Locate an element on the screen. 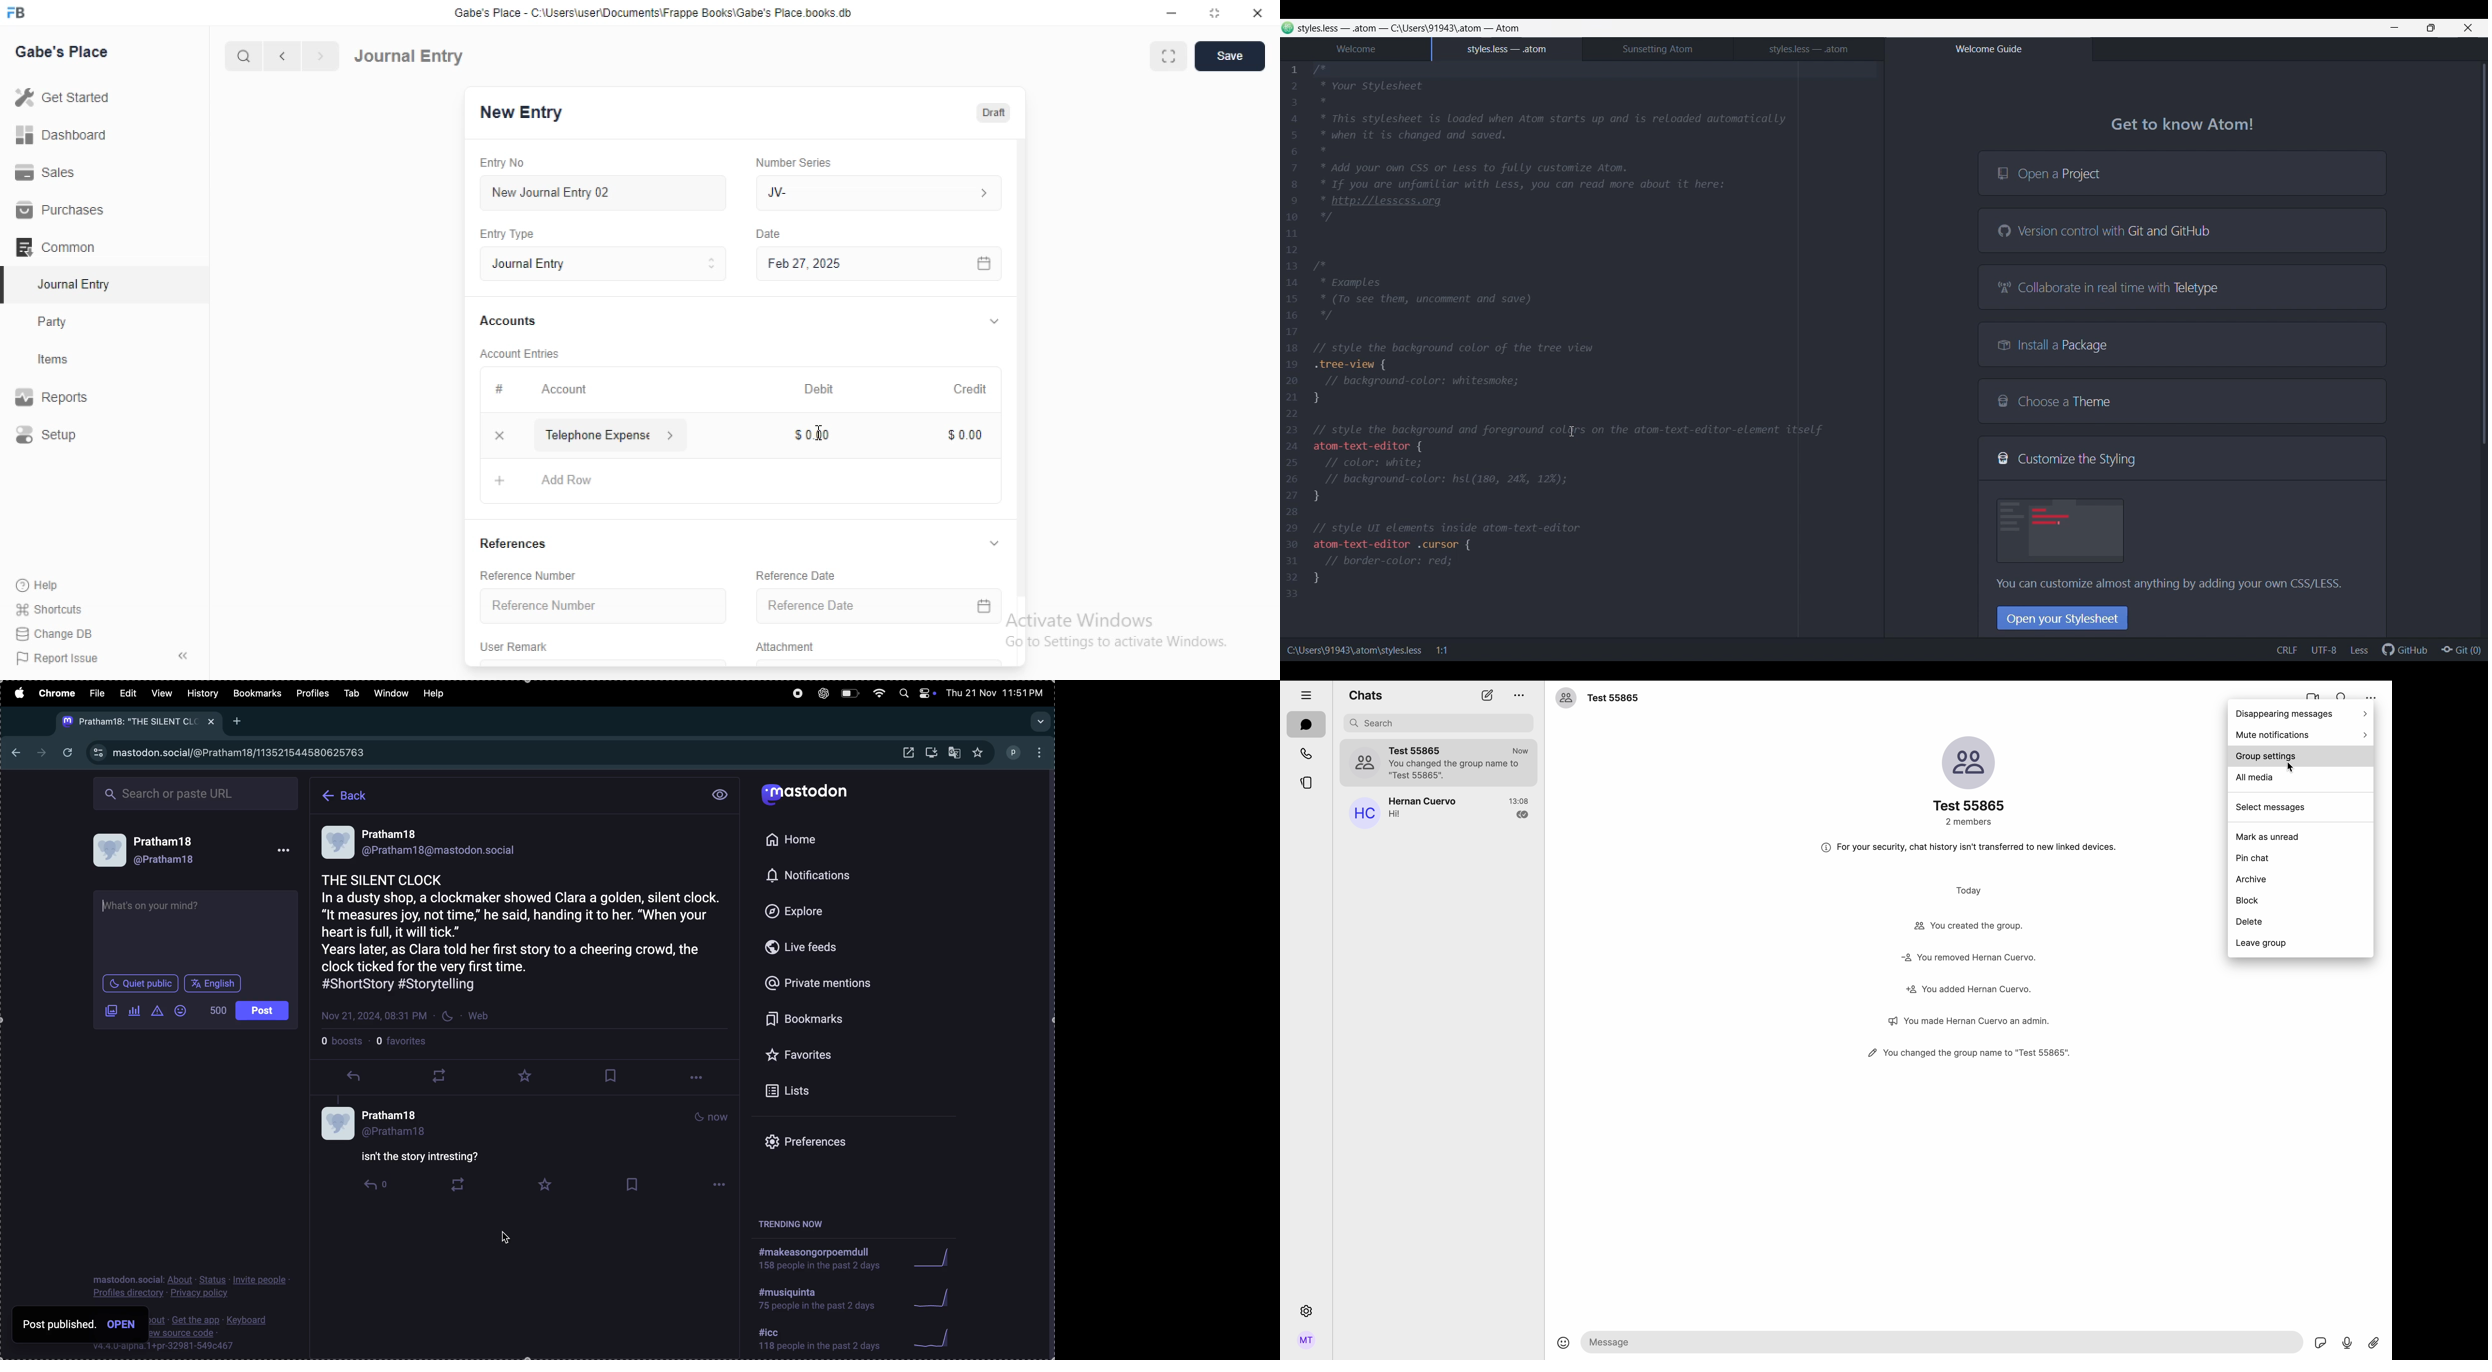  name group is located at coordinates (1969, 806).